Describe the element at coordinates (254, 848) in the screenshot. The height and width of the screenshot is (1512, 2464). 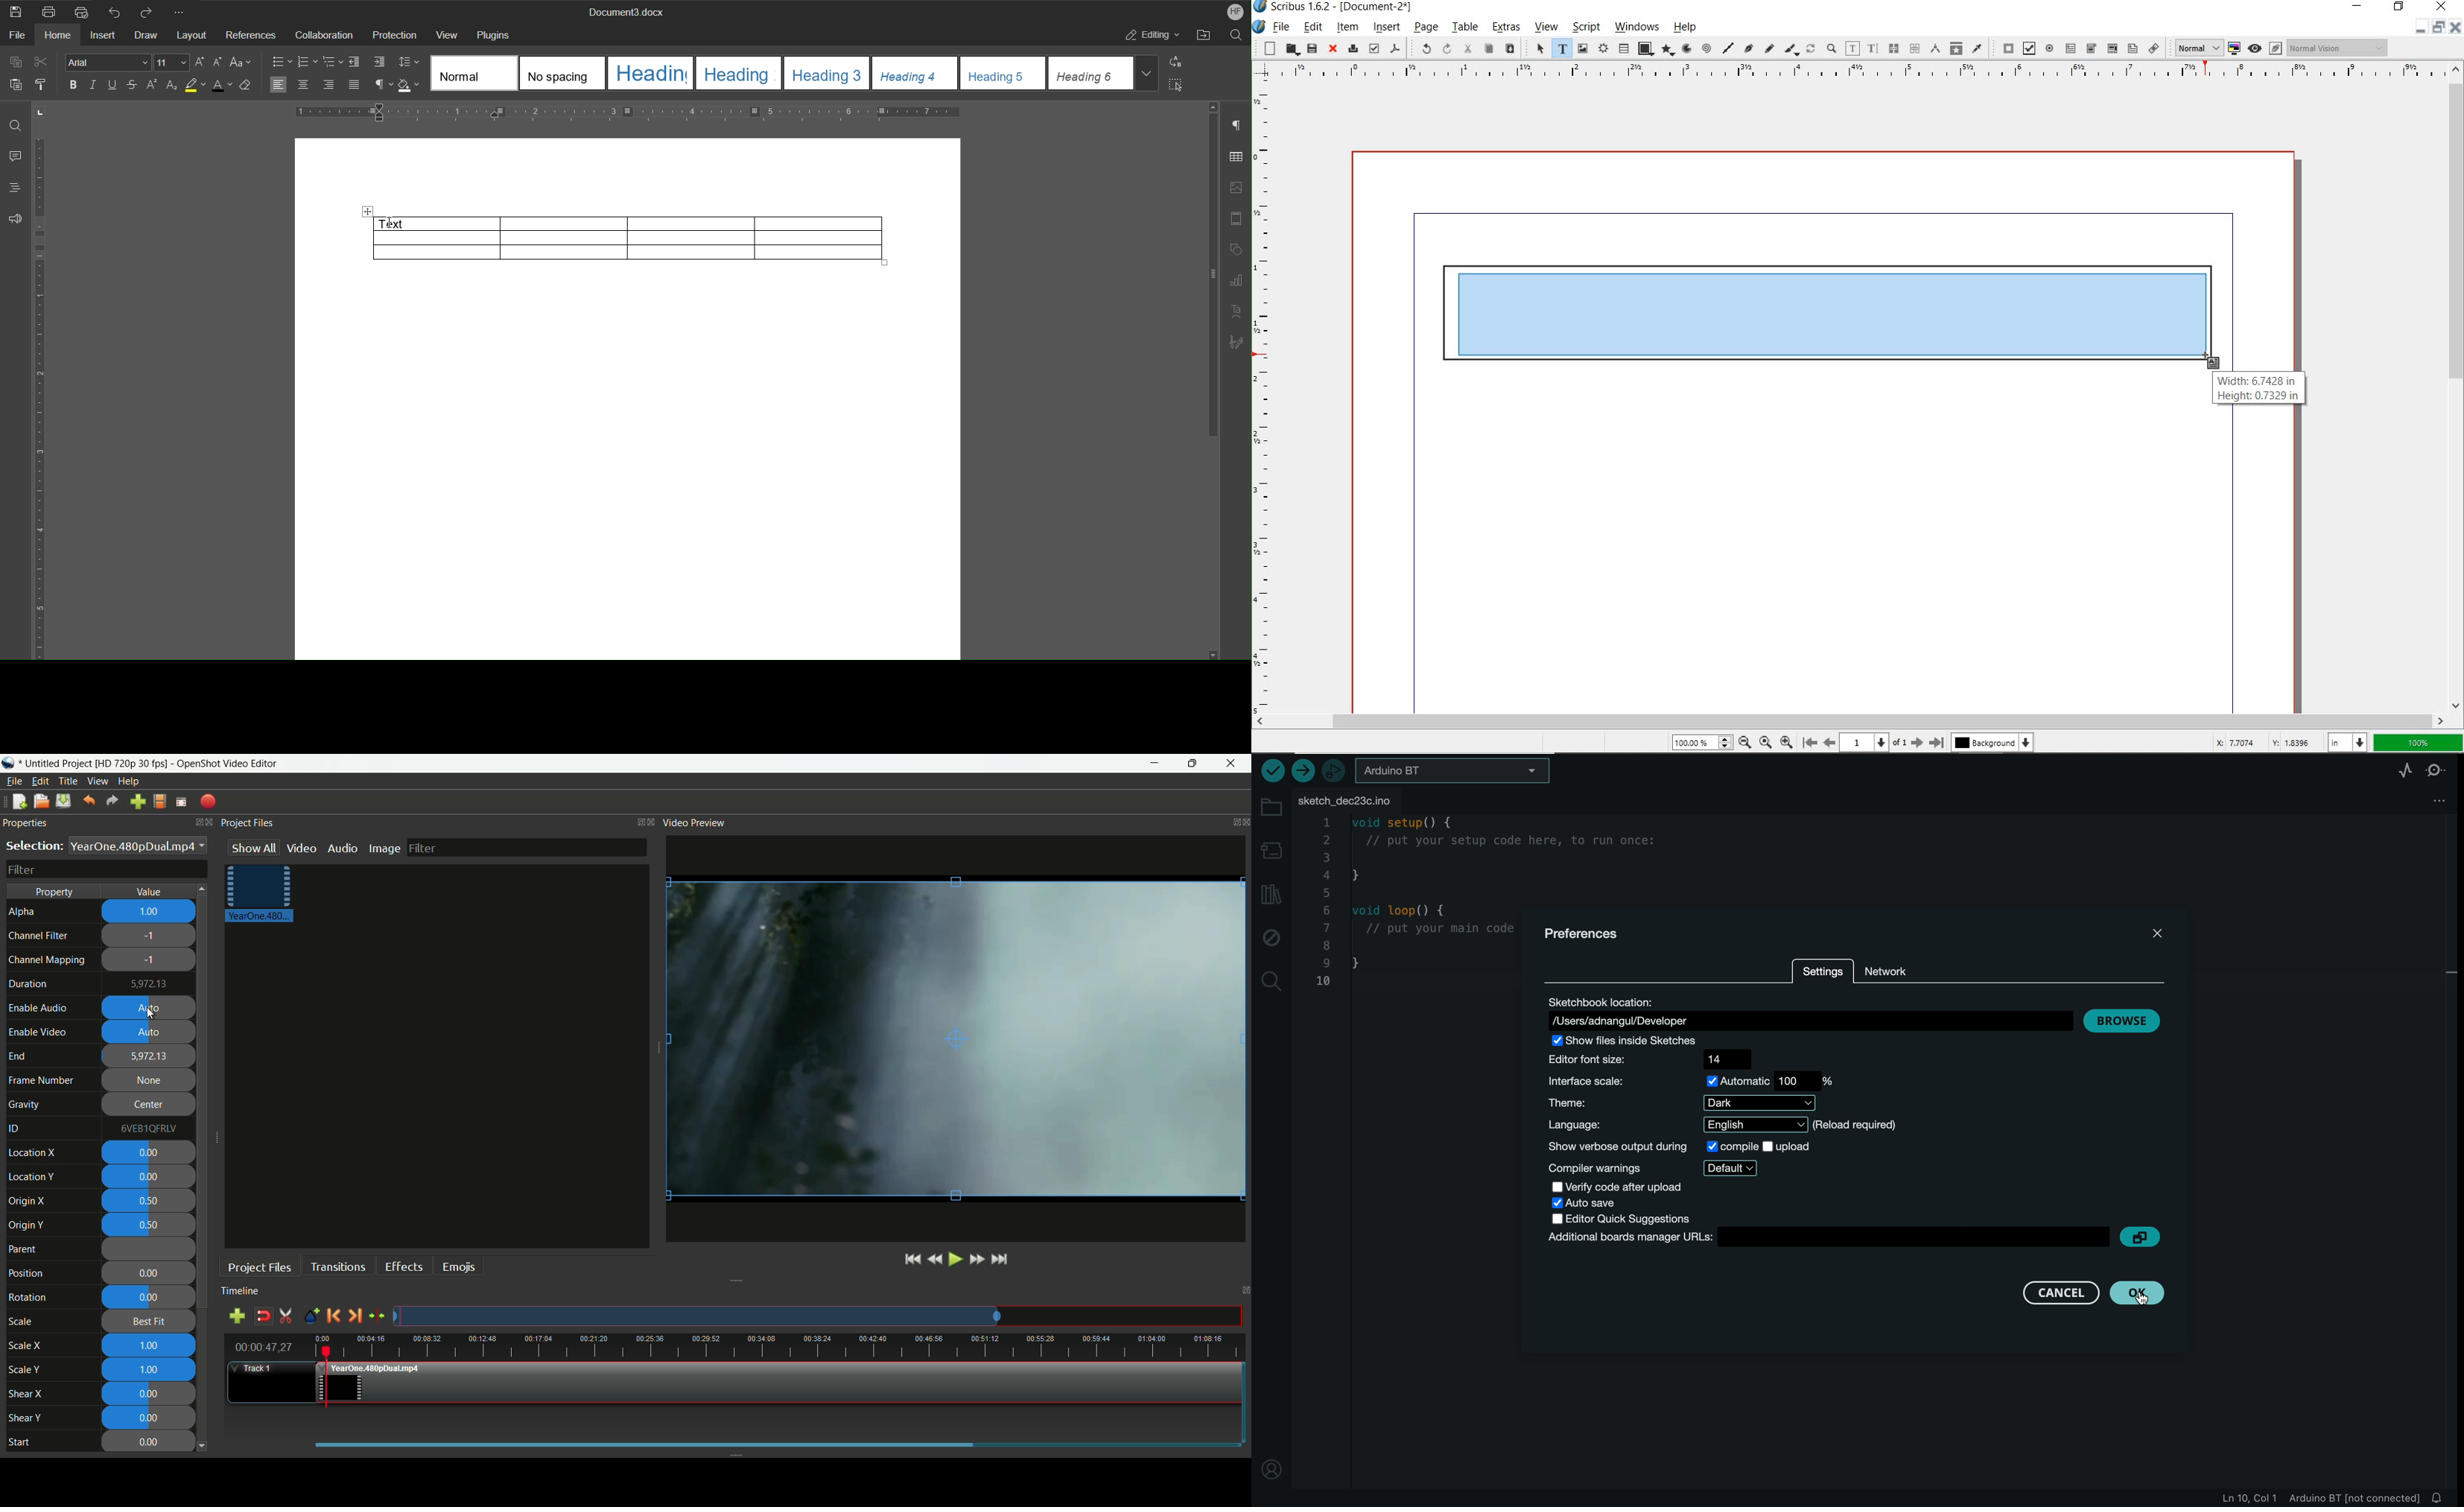
I see `show all` at that location.